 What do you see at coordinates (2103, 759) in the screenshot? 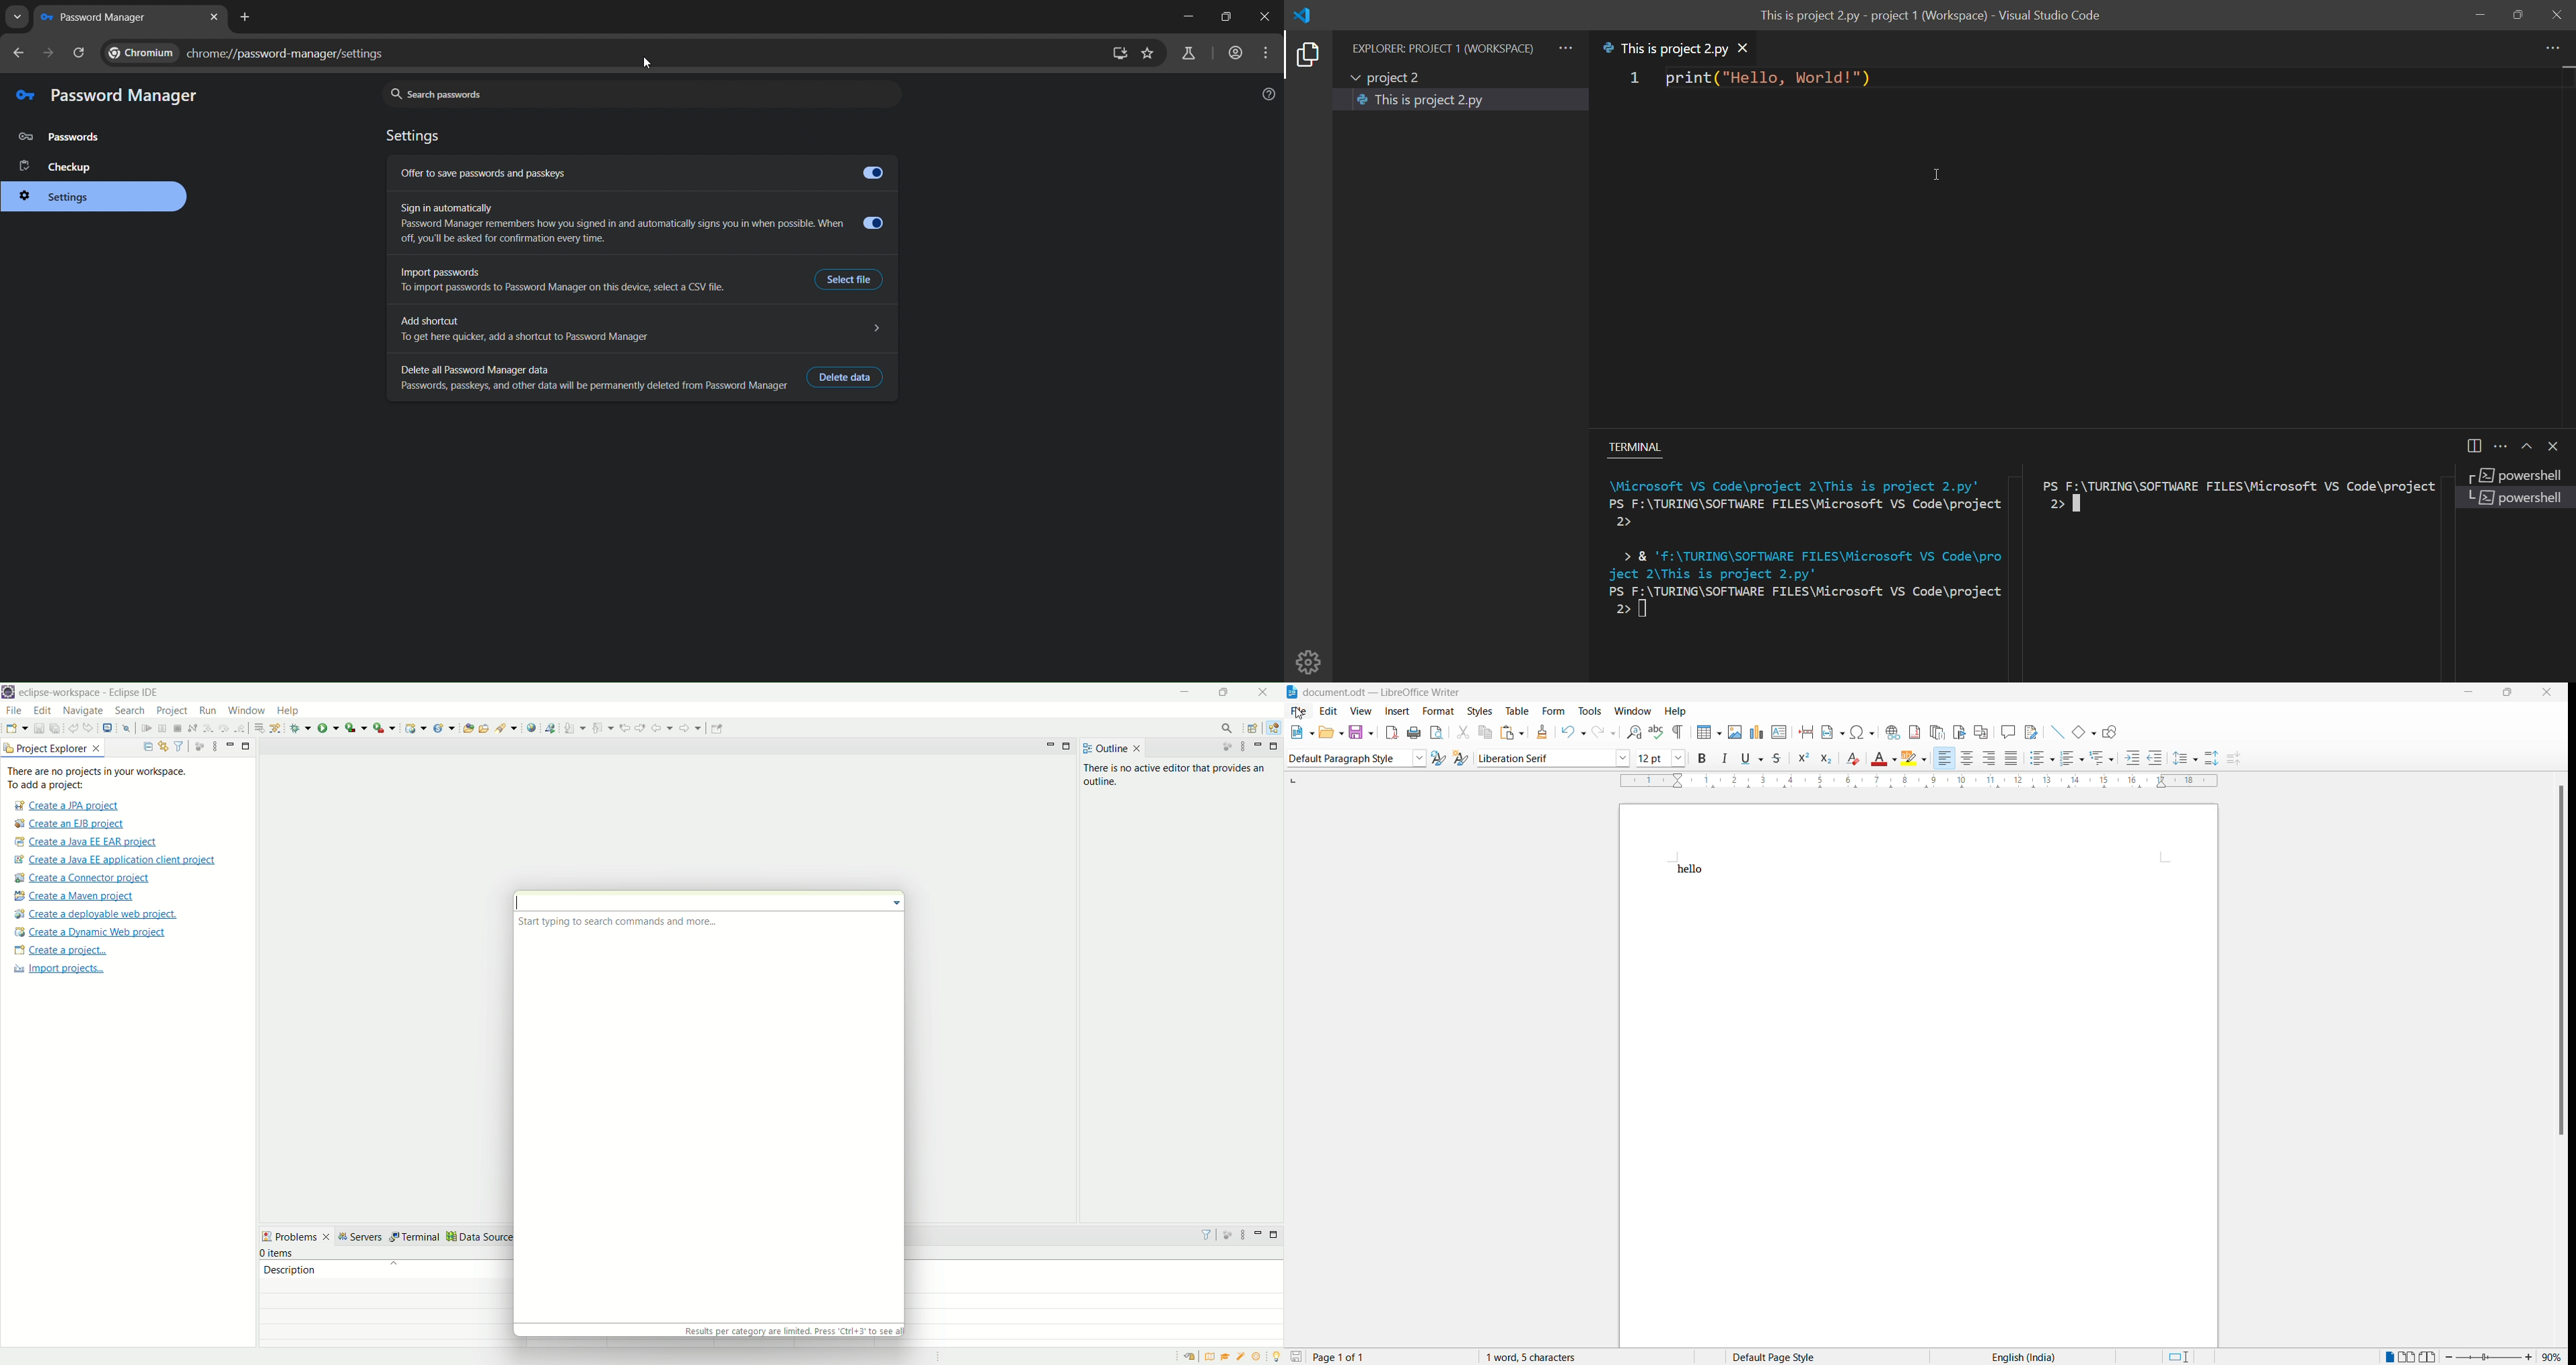
I see `Outline format` at bounding box center [2103, 759].